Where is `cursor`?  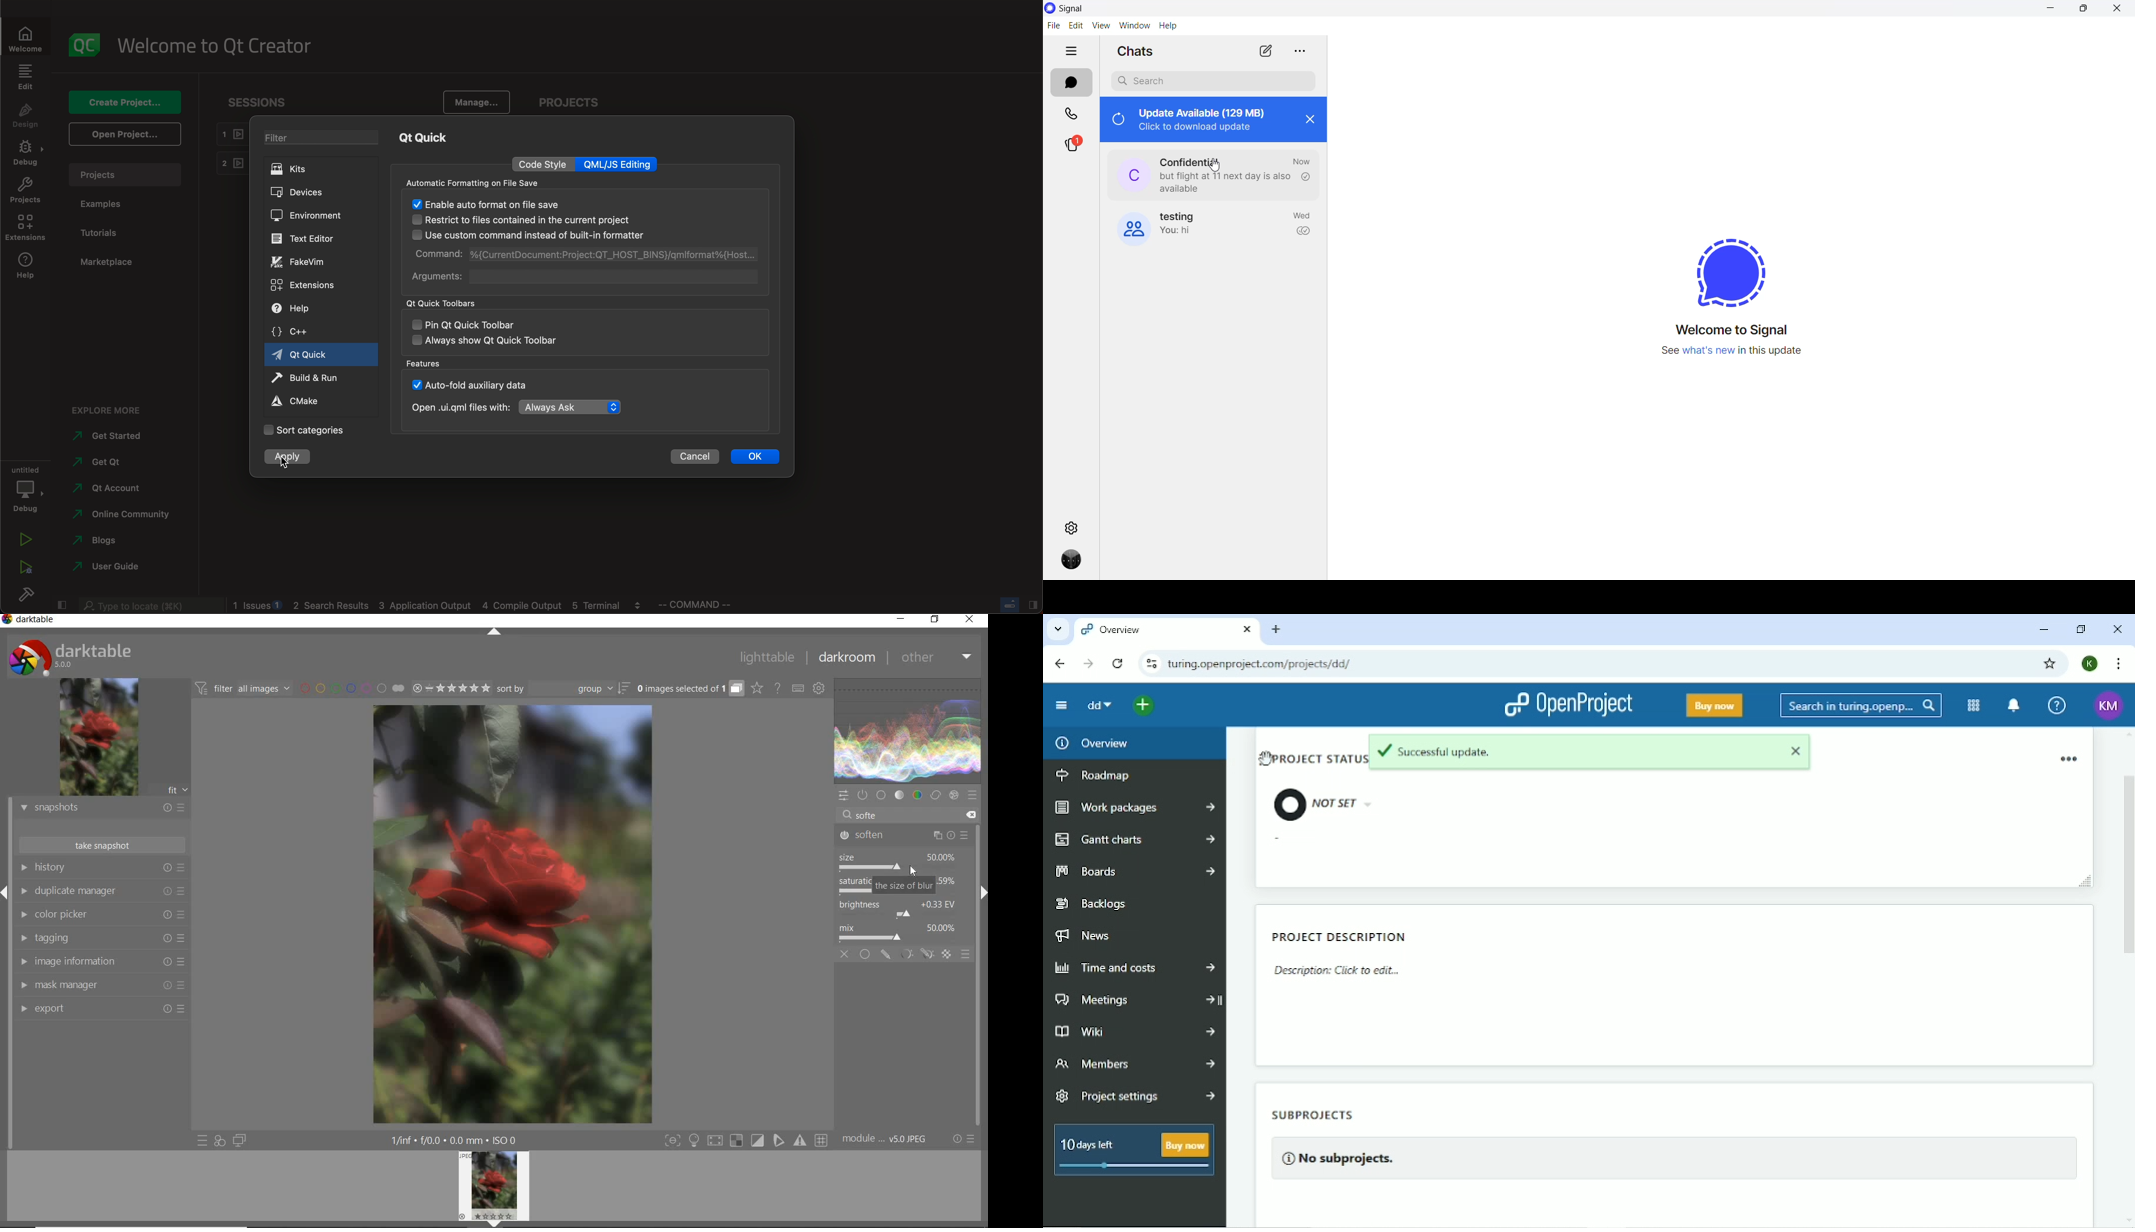 cursor is located at coordinates (1216, 166).